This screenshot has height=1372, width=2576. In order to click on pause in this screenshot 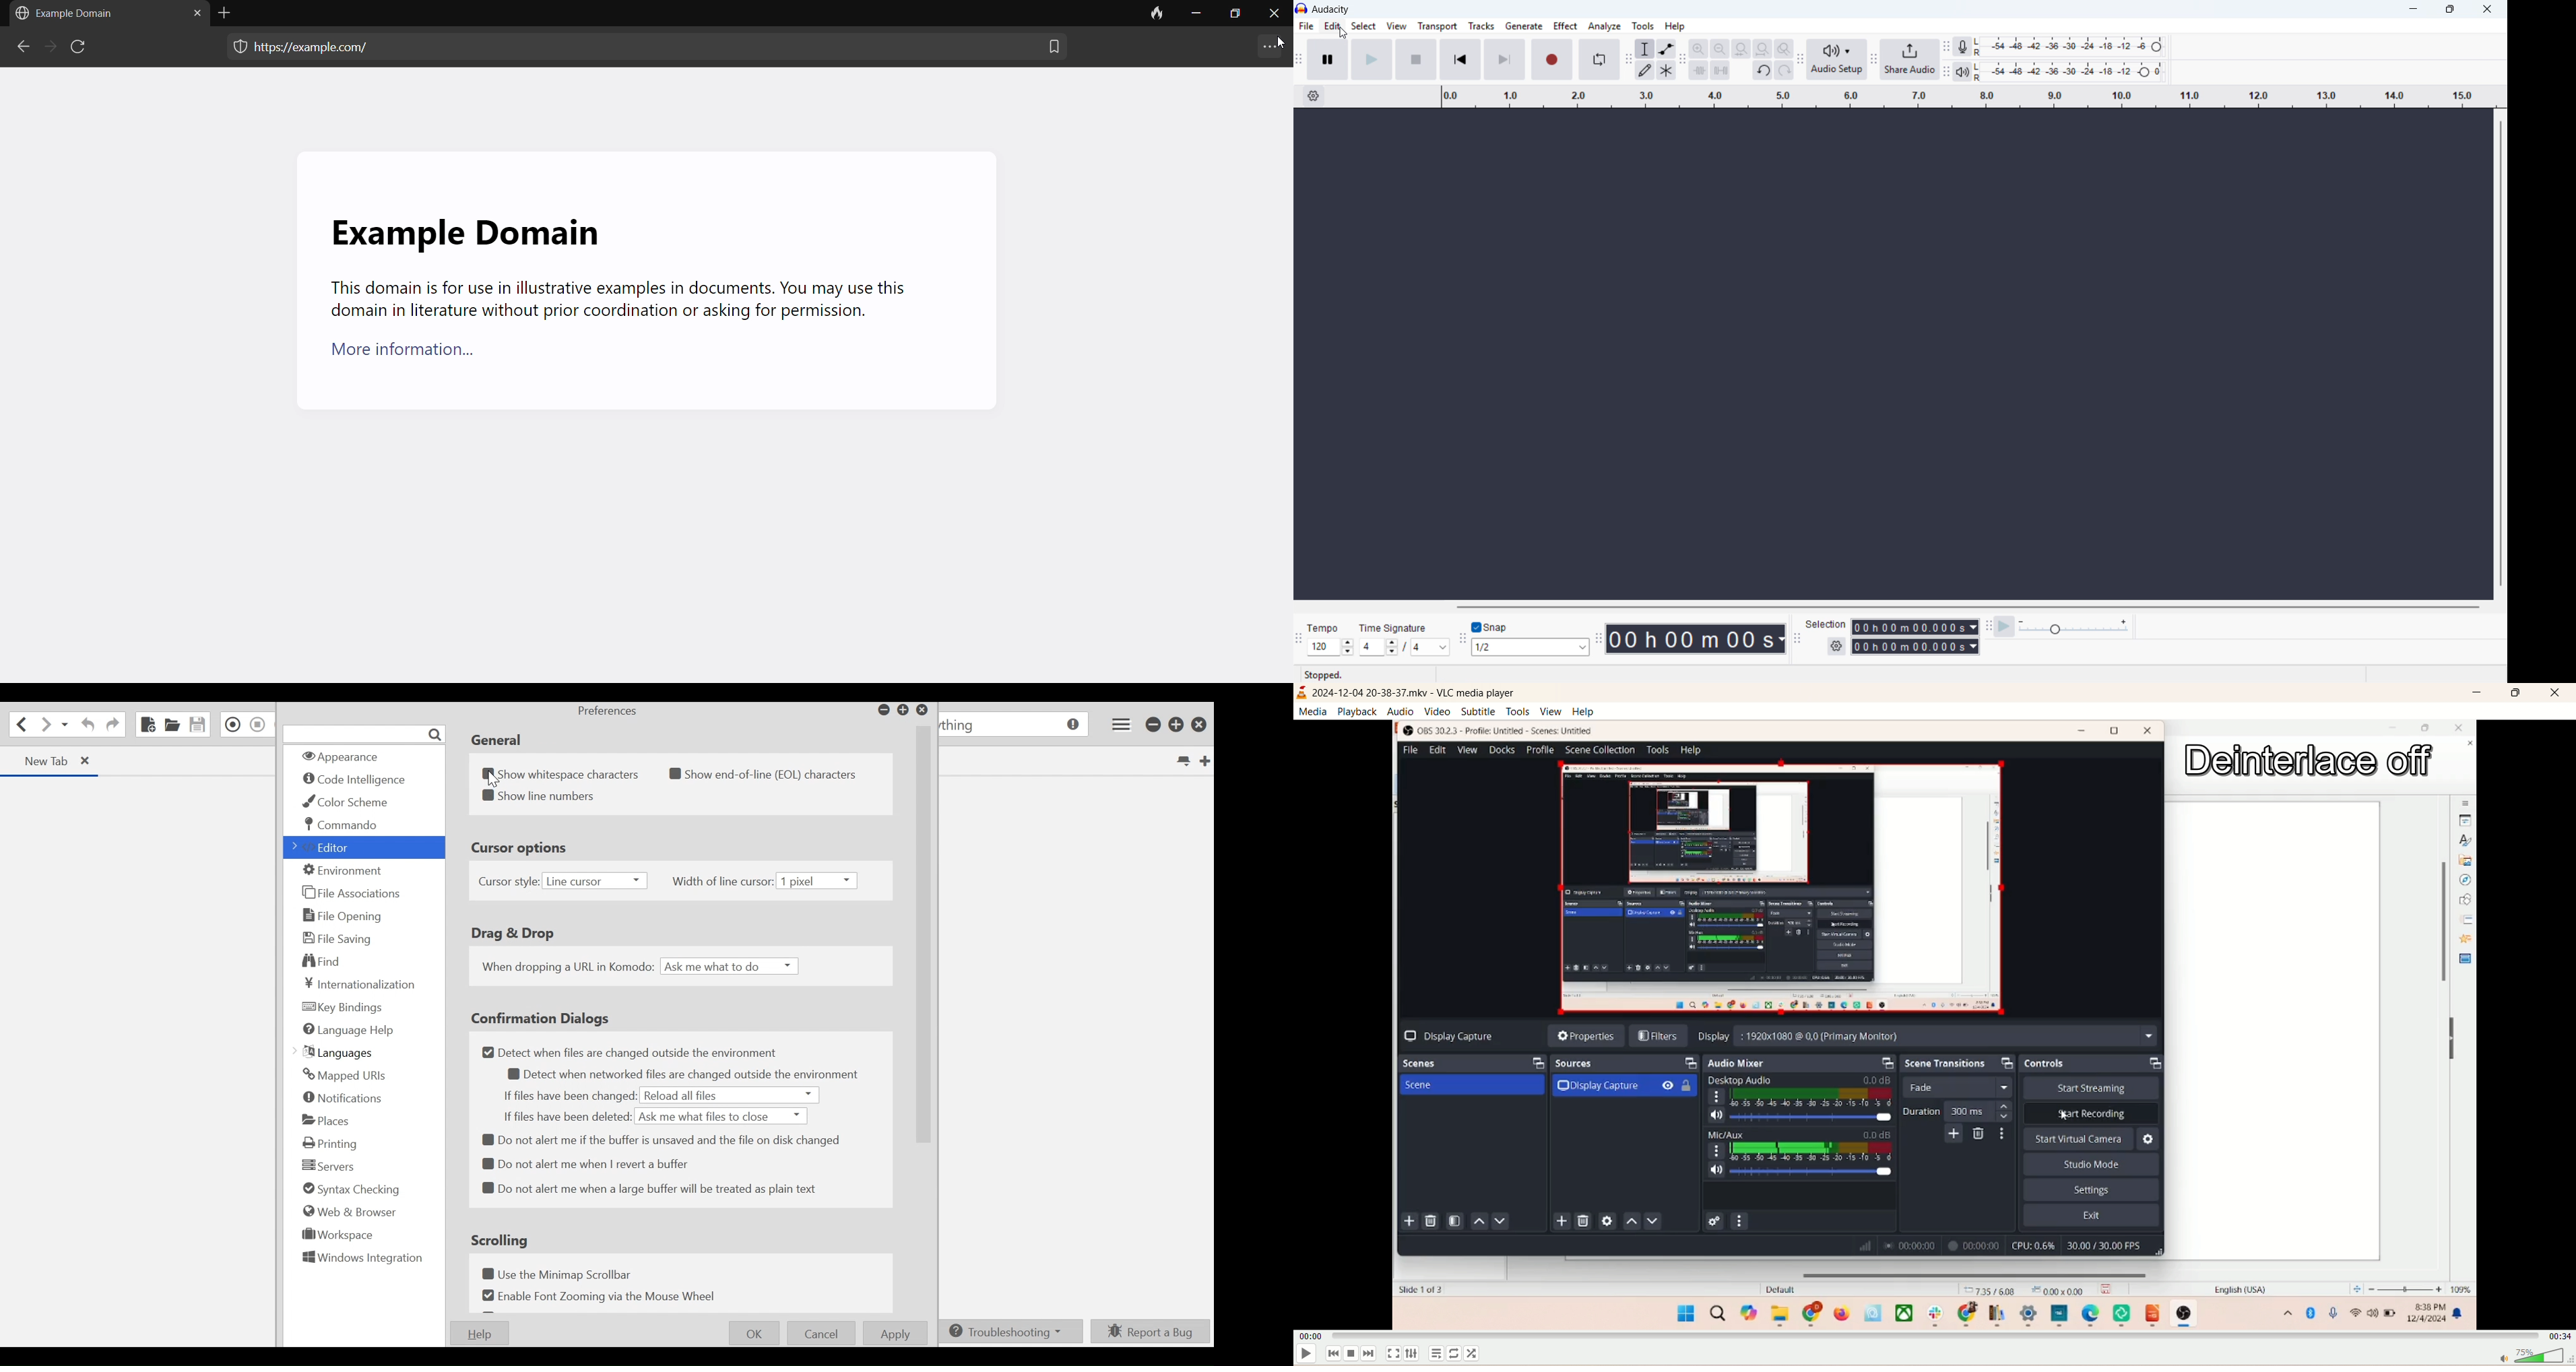, I will do `click(1328, 59)`.